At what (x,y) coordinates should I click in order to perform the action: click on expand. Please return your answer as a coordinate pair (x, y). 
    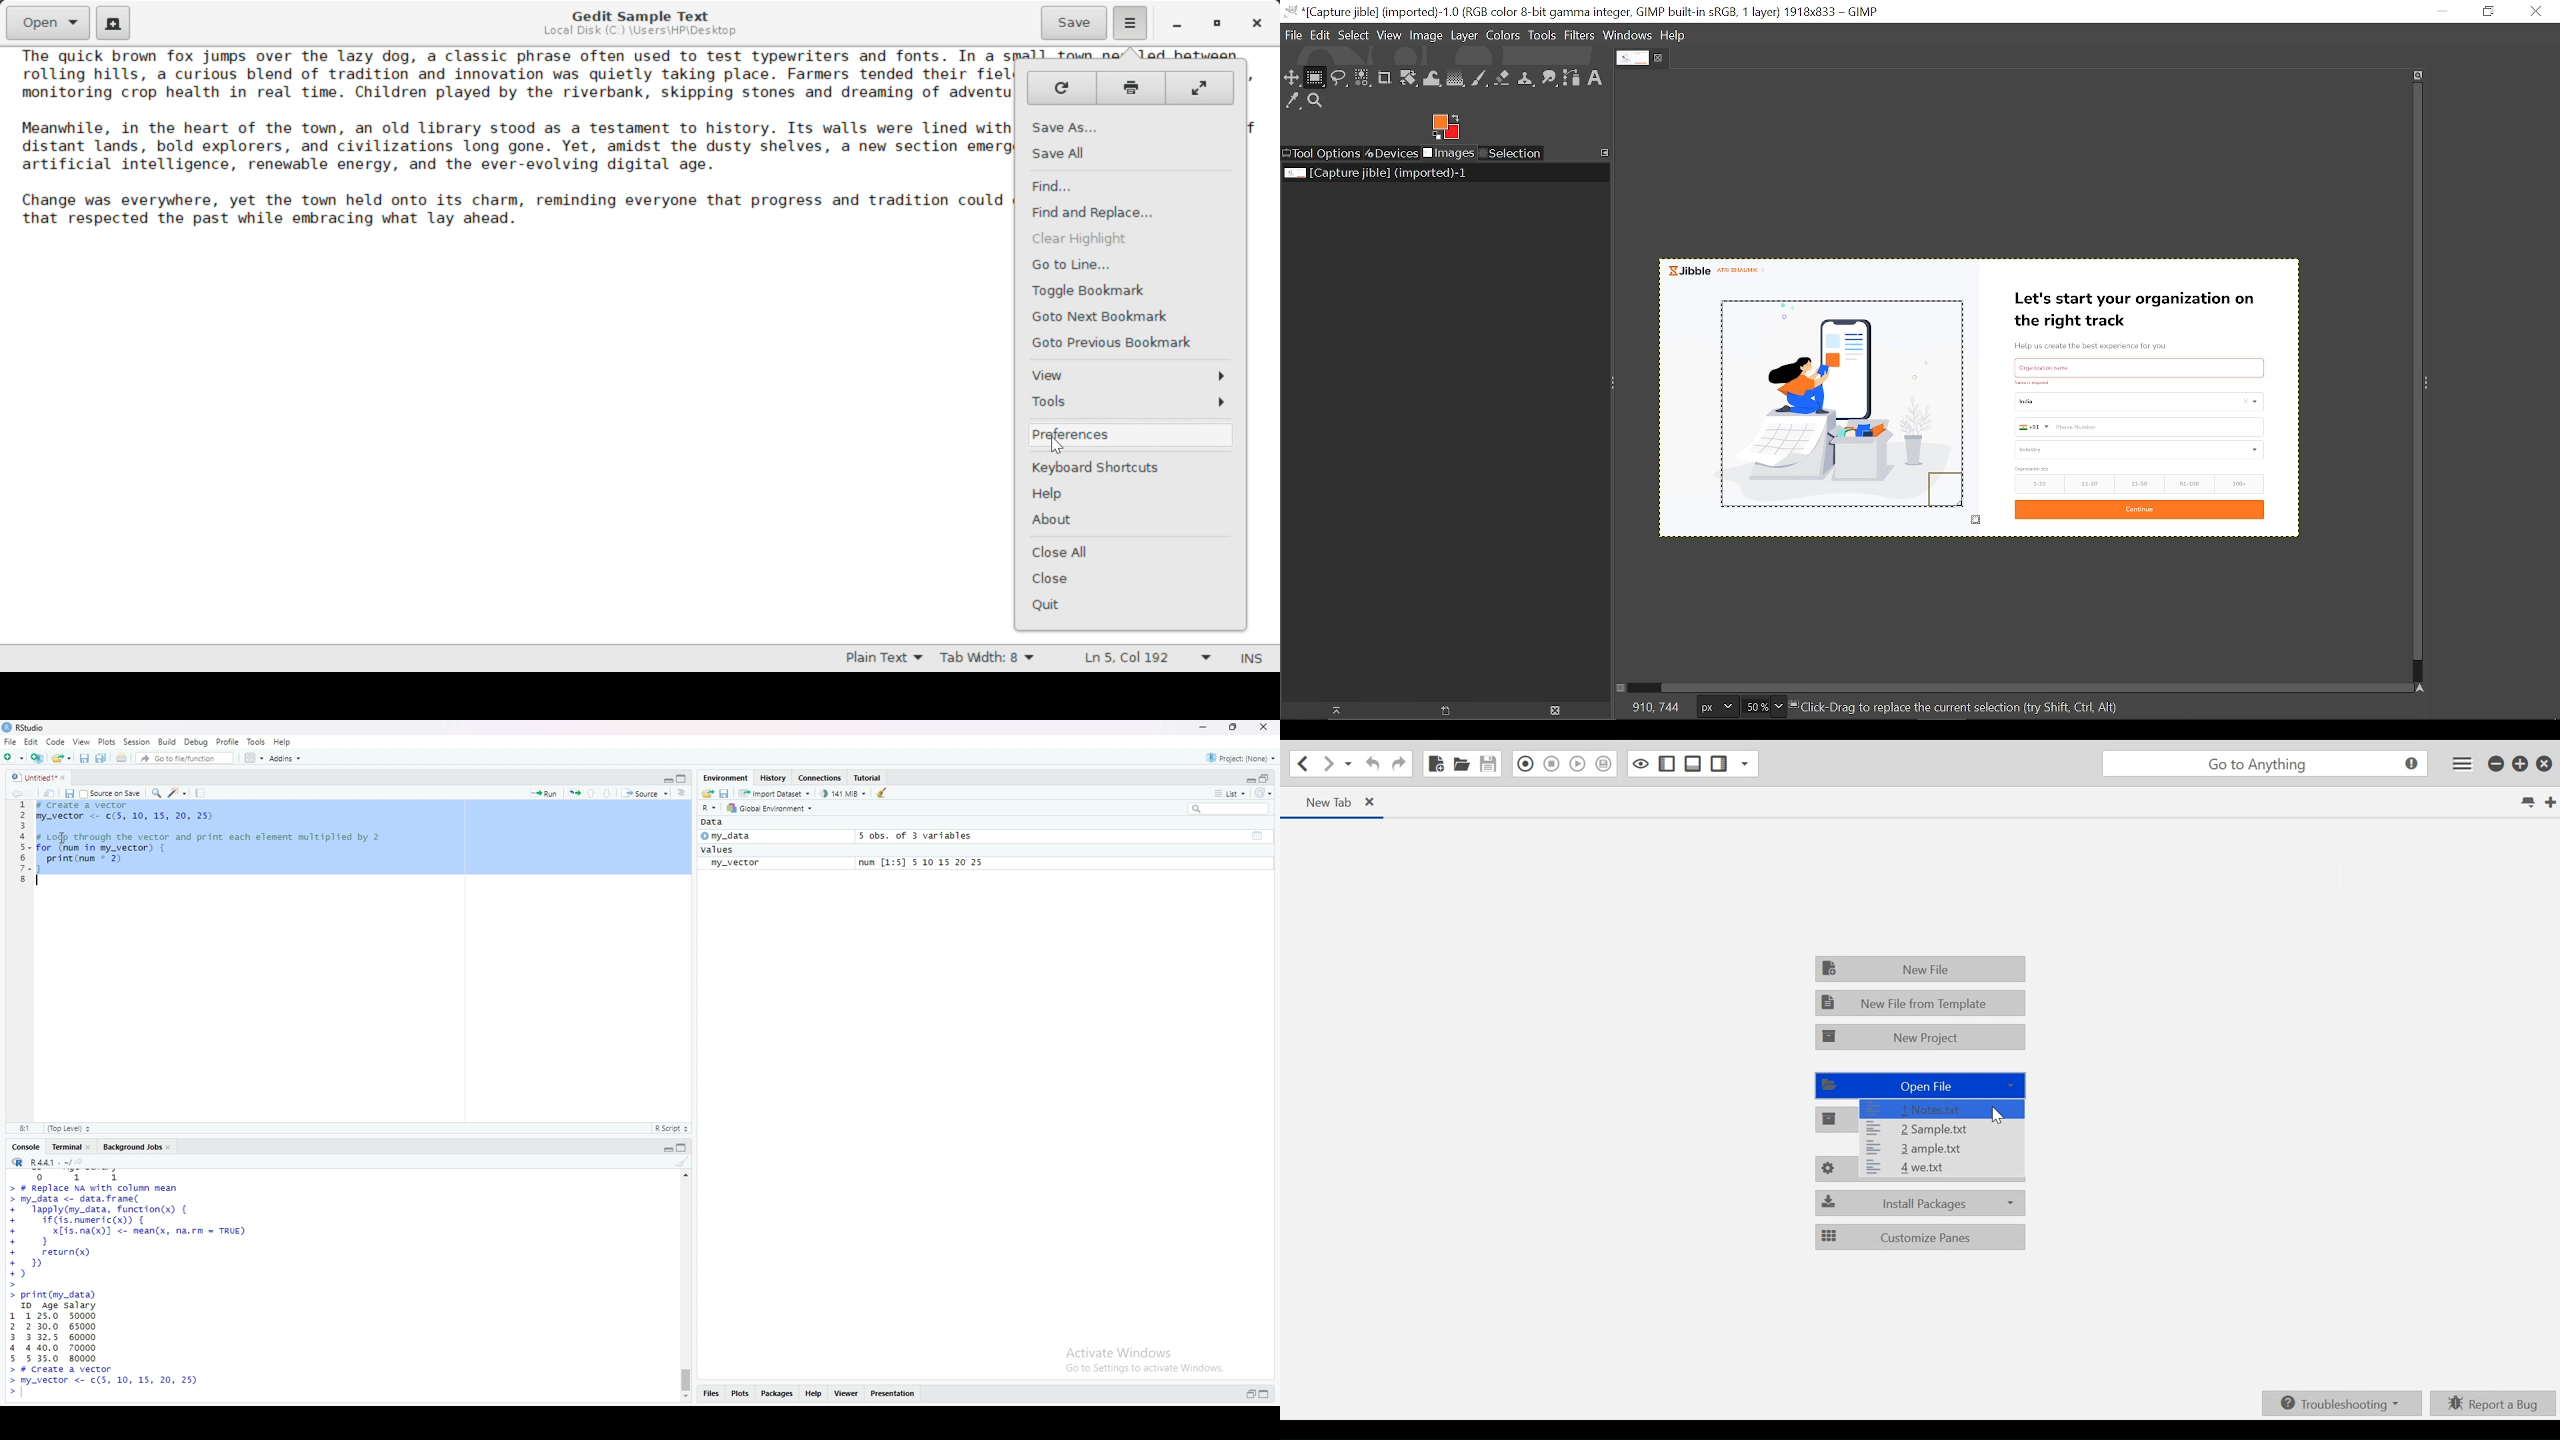
    Looking at the image, I should click on (666, 780).